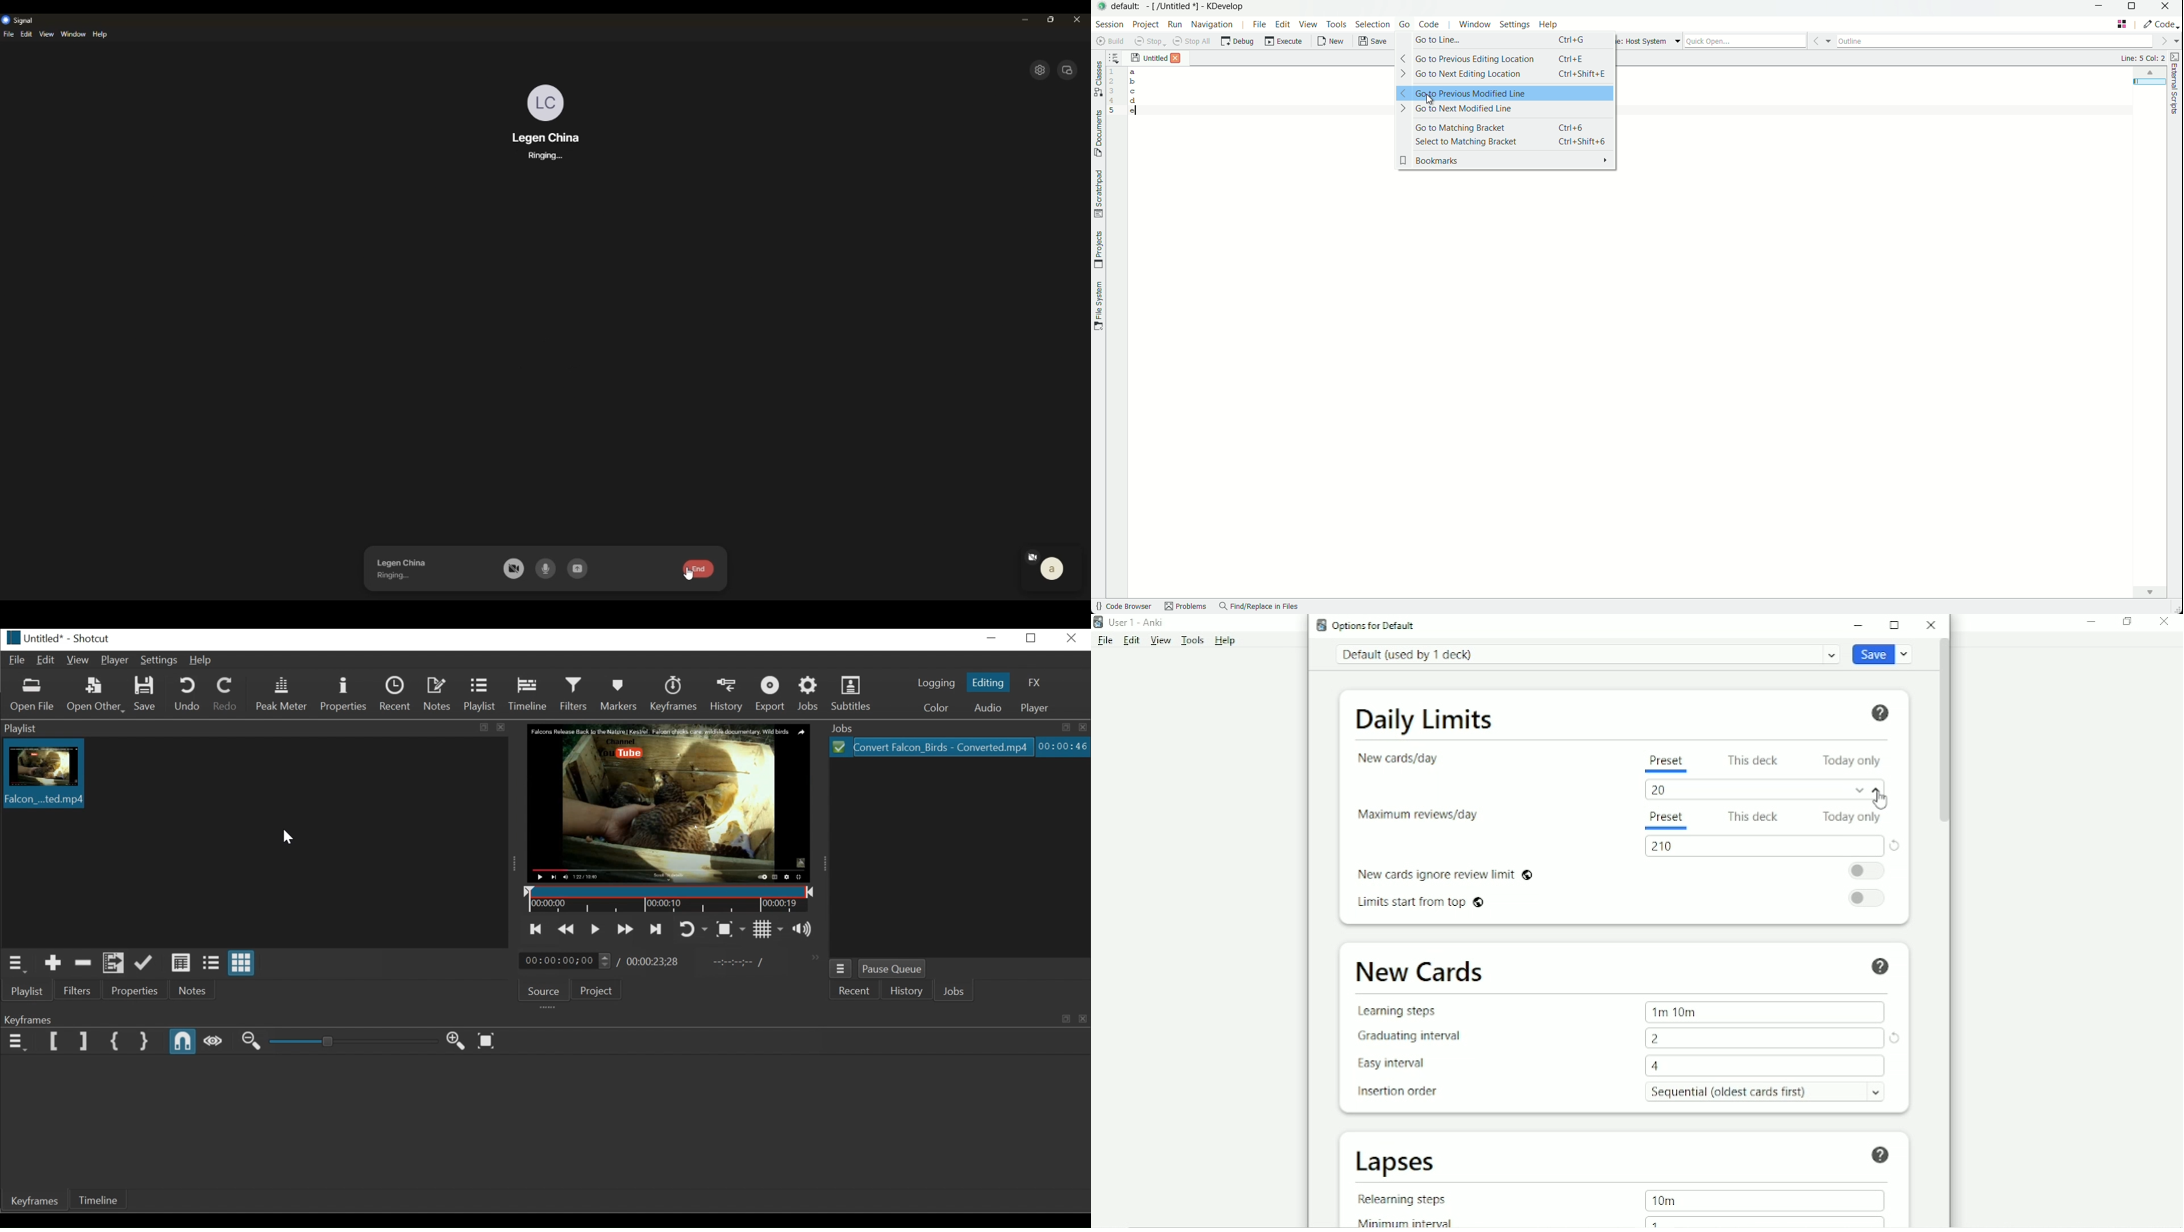  I want to click on Media Viewer, so click(667, 802).